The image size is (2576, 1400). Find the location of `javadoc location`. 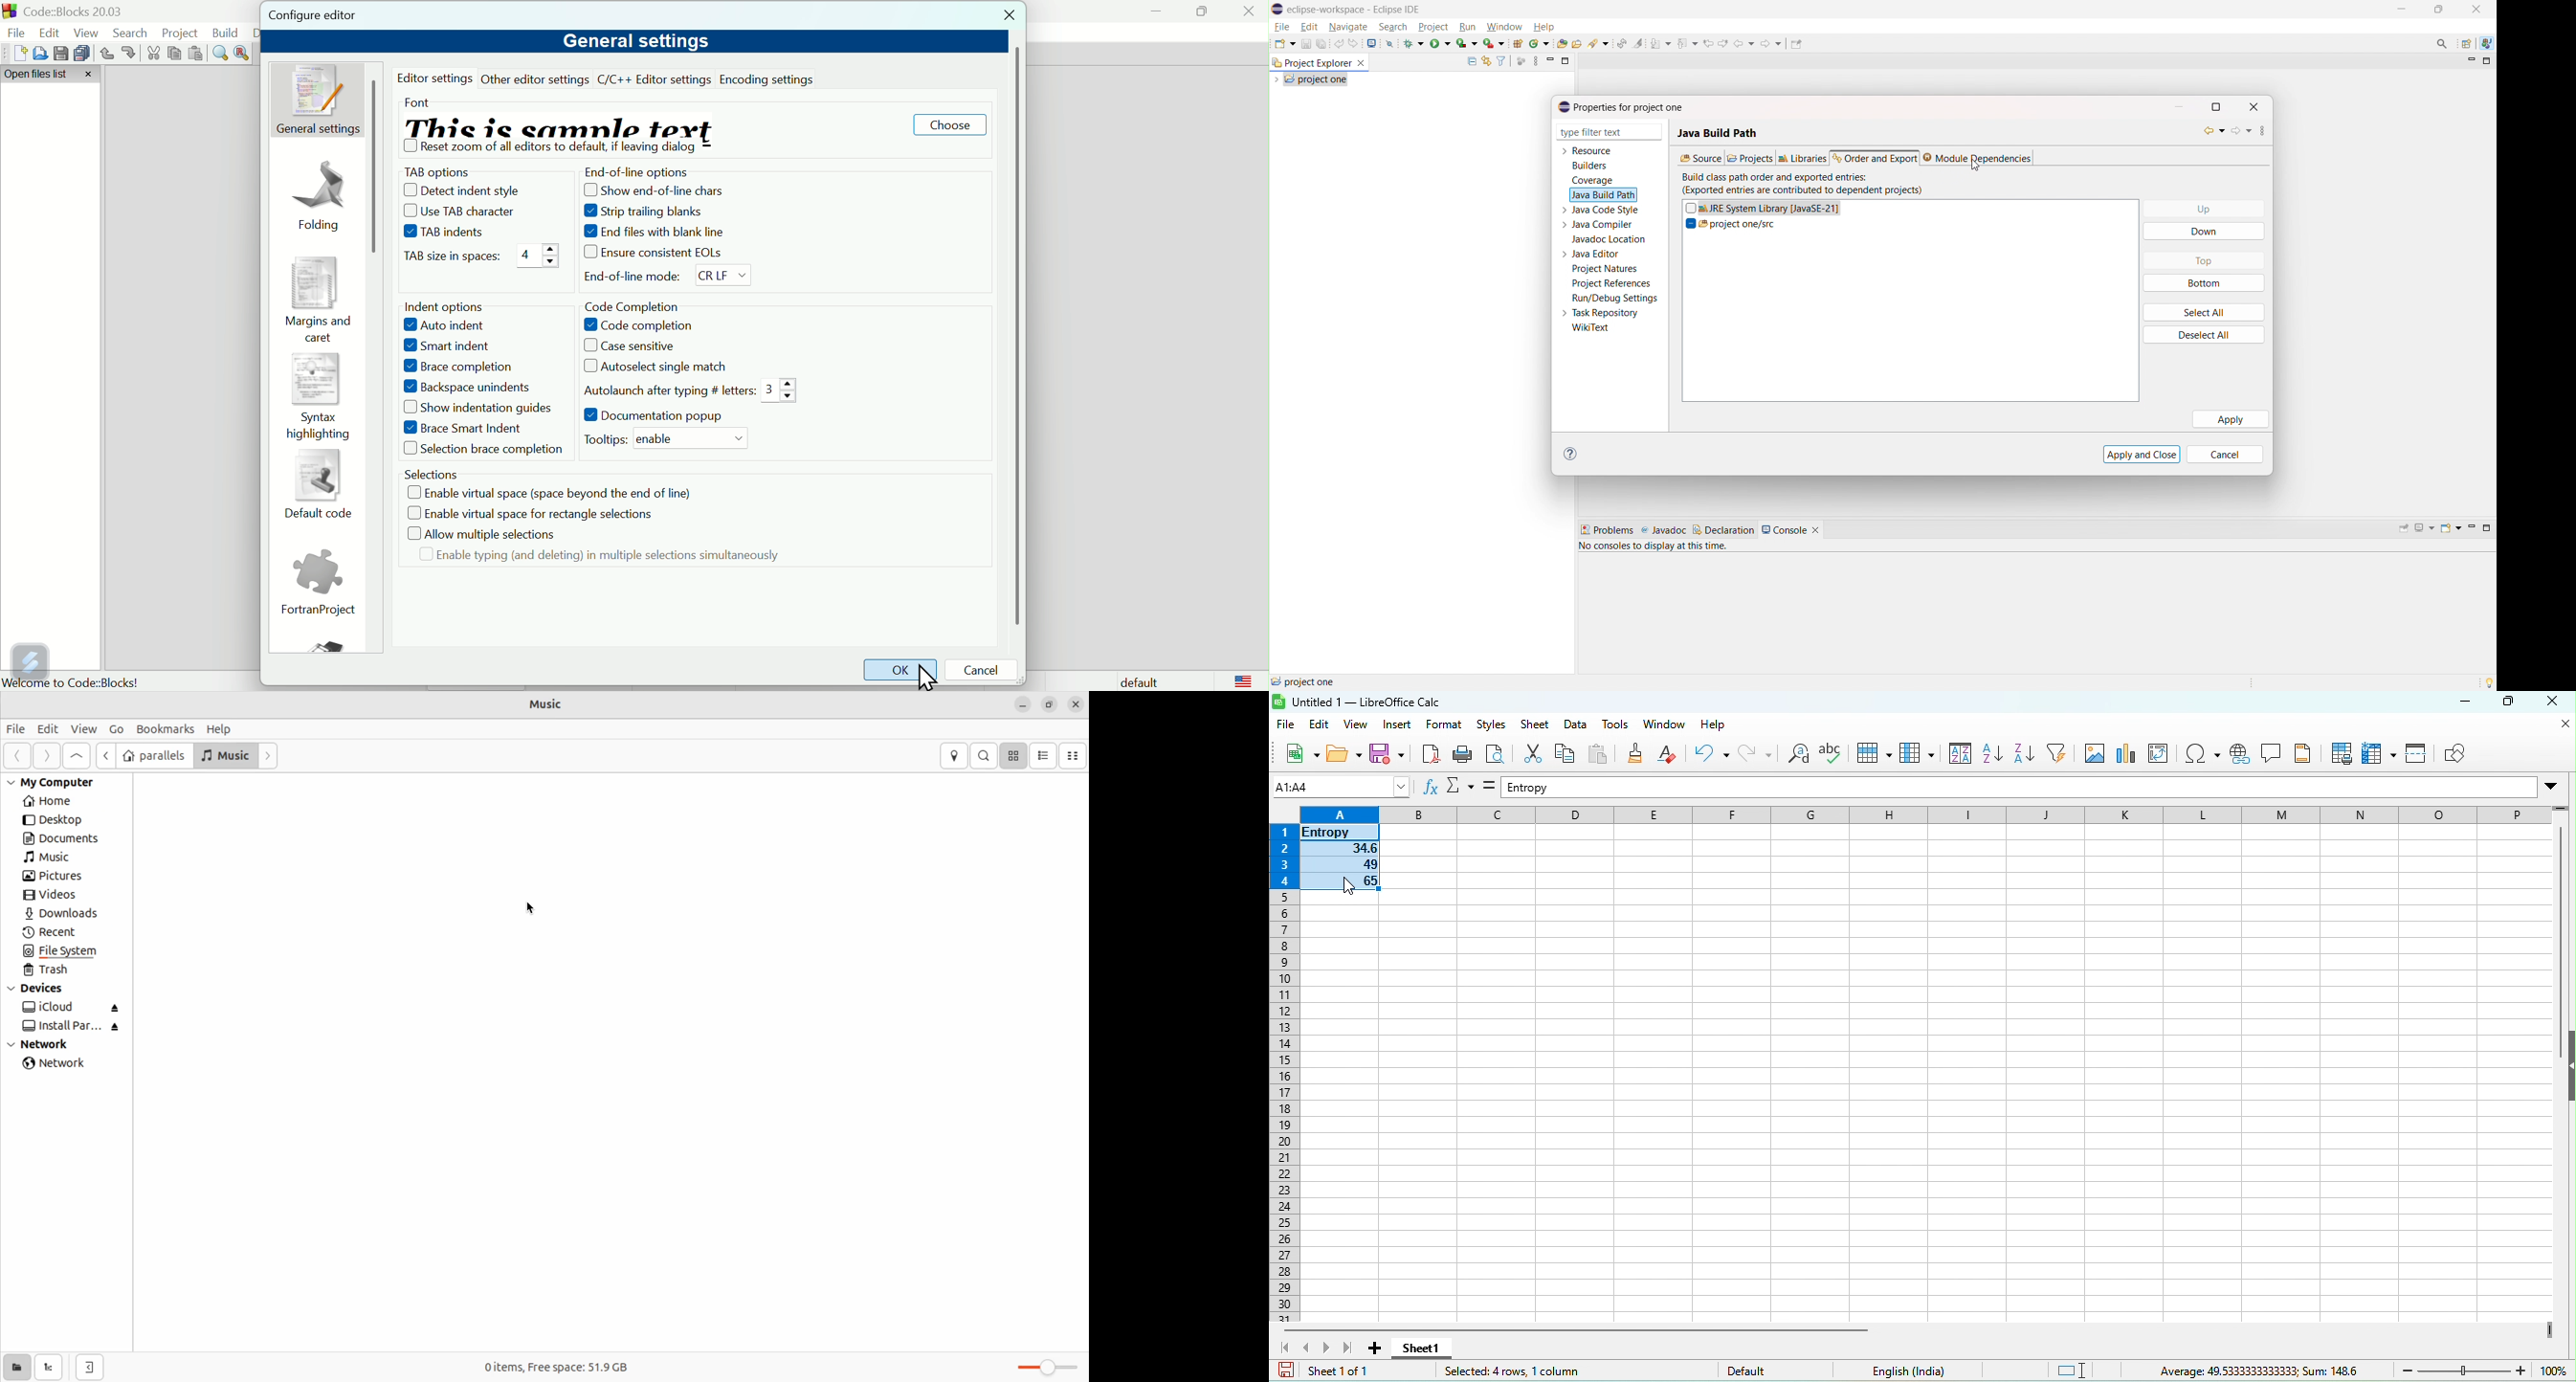

javadoc location is located at coordinates (1610, 239).